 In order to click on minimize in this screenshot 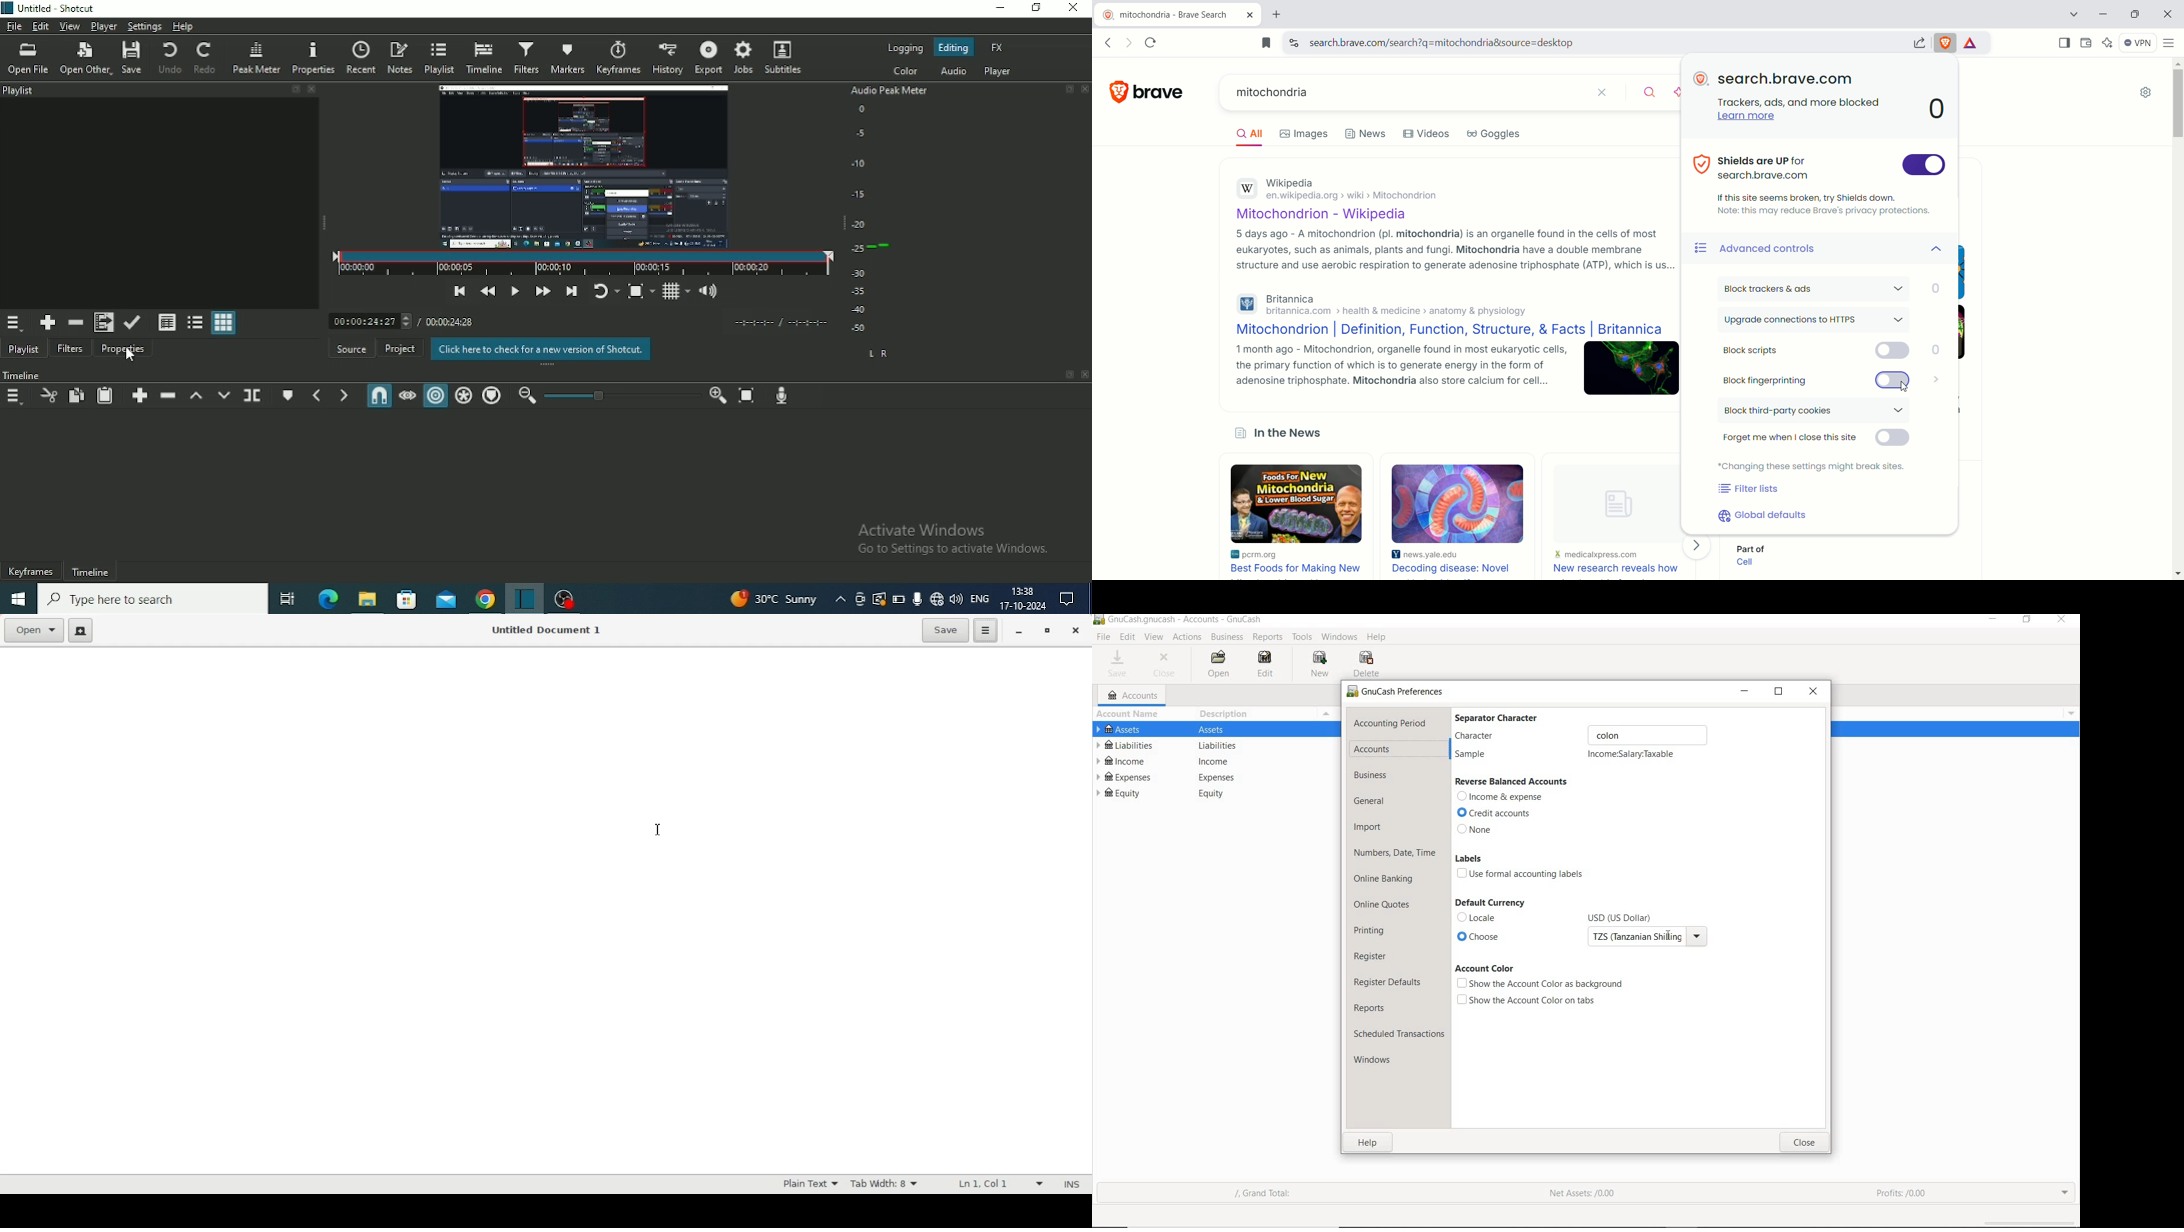, I will do `click(1991, 620)`.